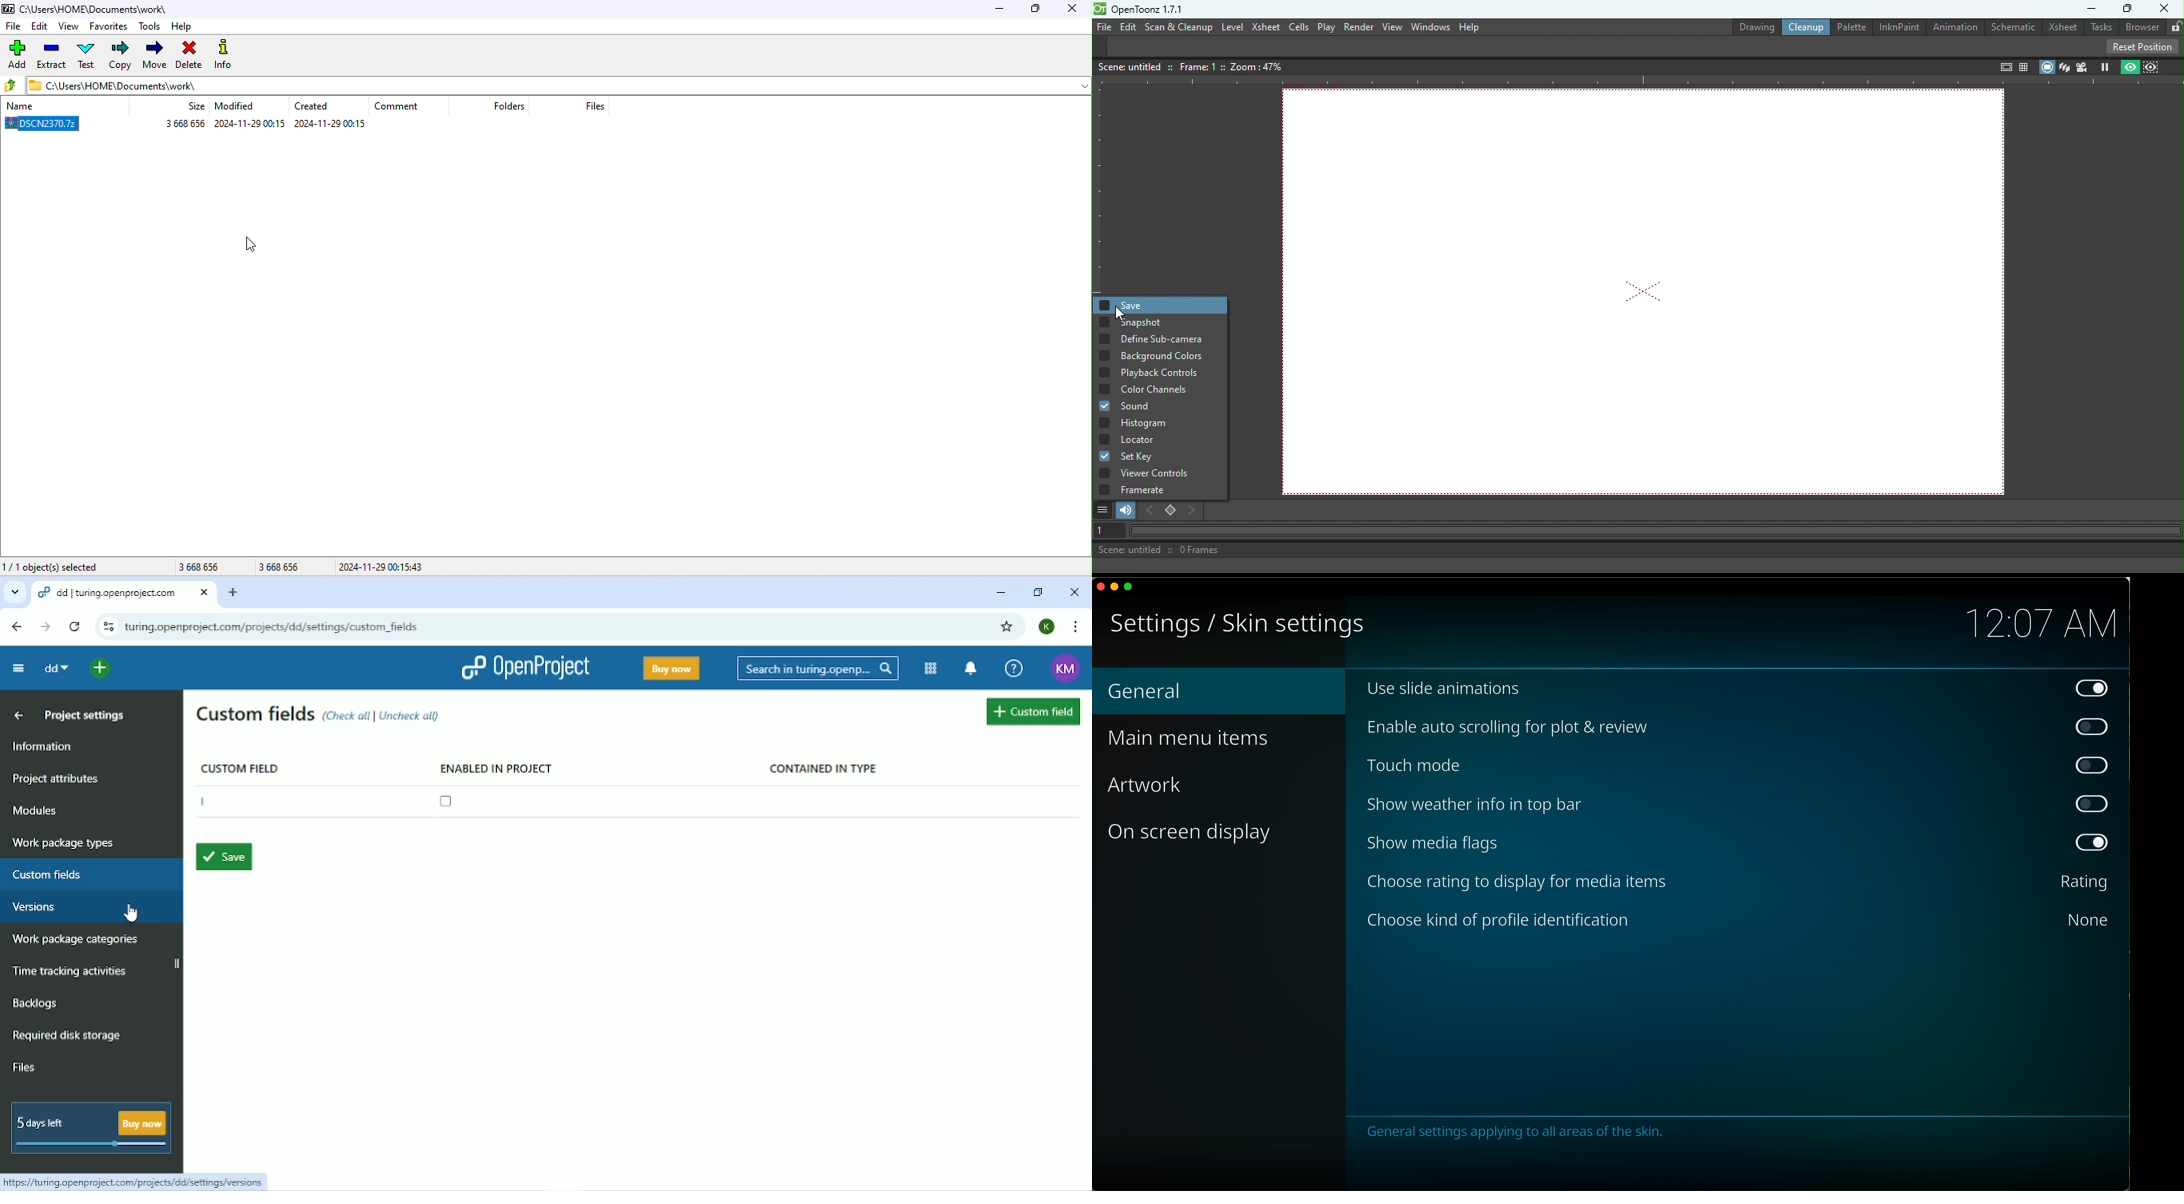  Describe the element at coordinates (122, 54) in the screenshot. I see `copy` at that location.